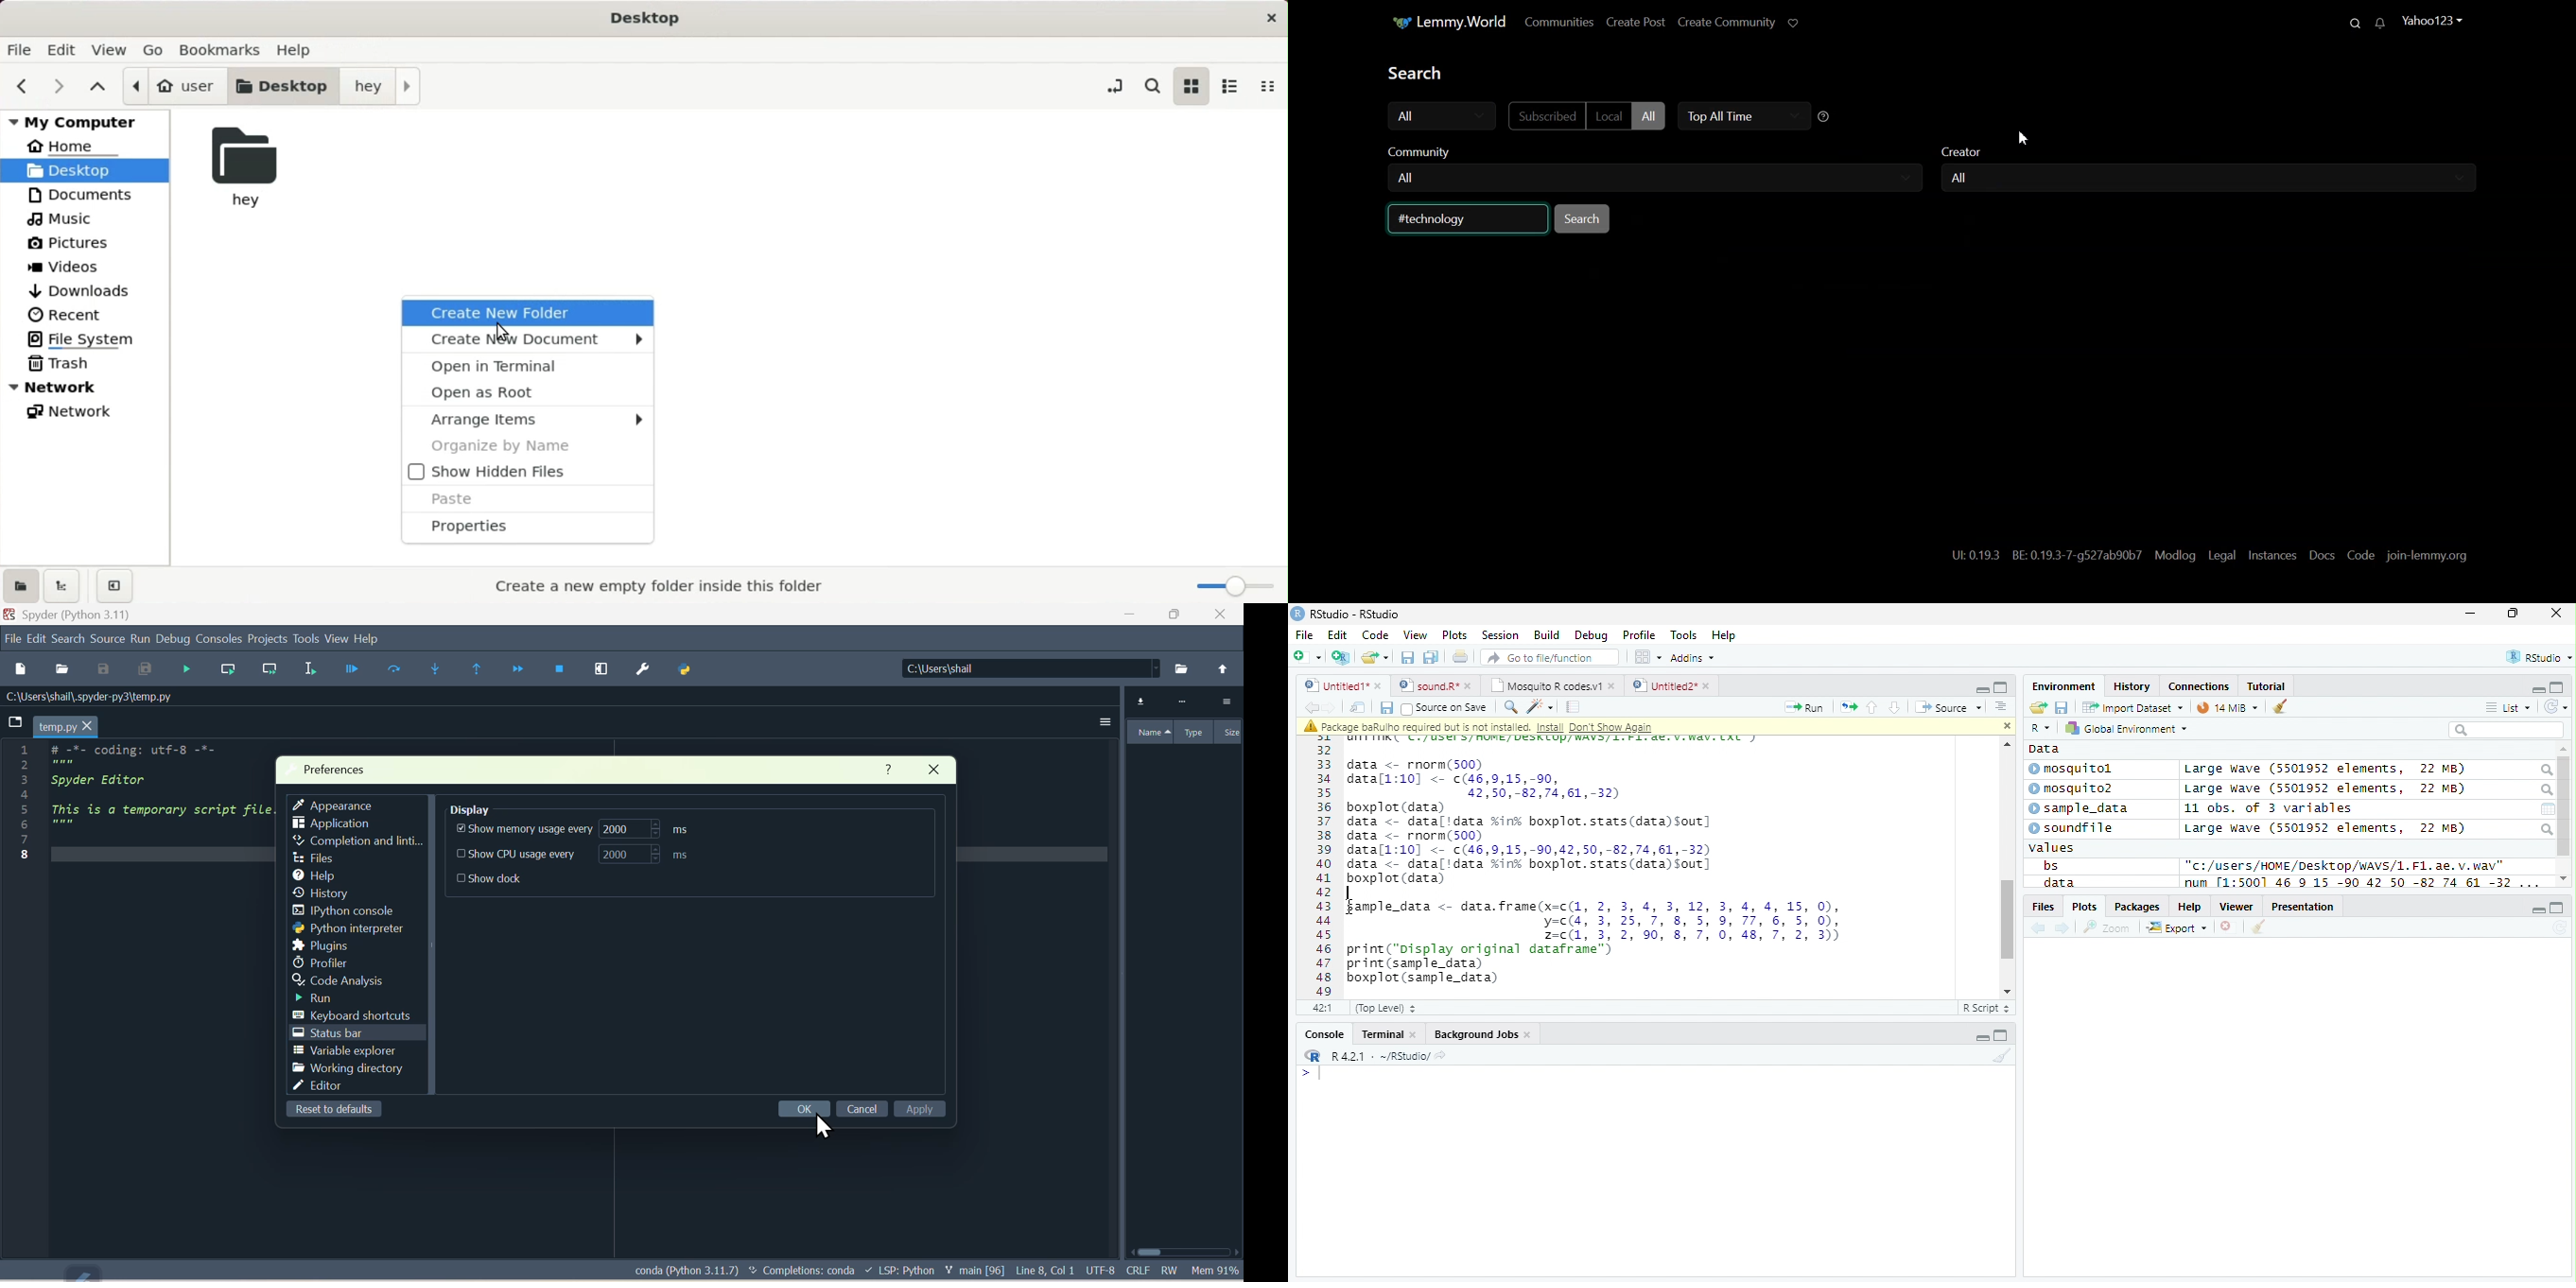 The height and width of the screenshot is (1288, 2576). Describe the element at coordinates (69, 638) in the screenshot. I see `Search` at that location.